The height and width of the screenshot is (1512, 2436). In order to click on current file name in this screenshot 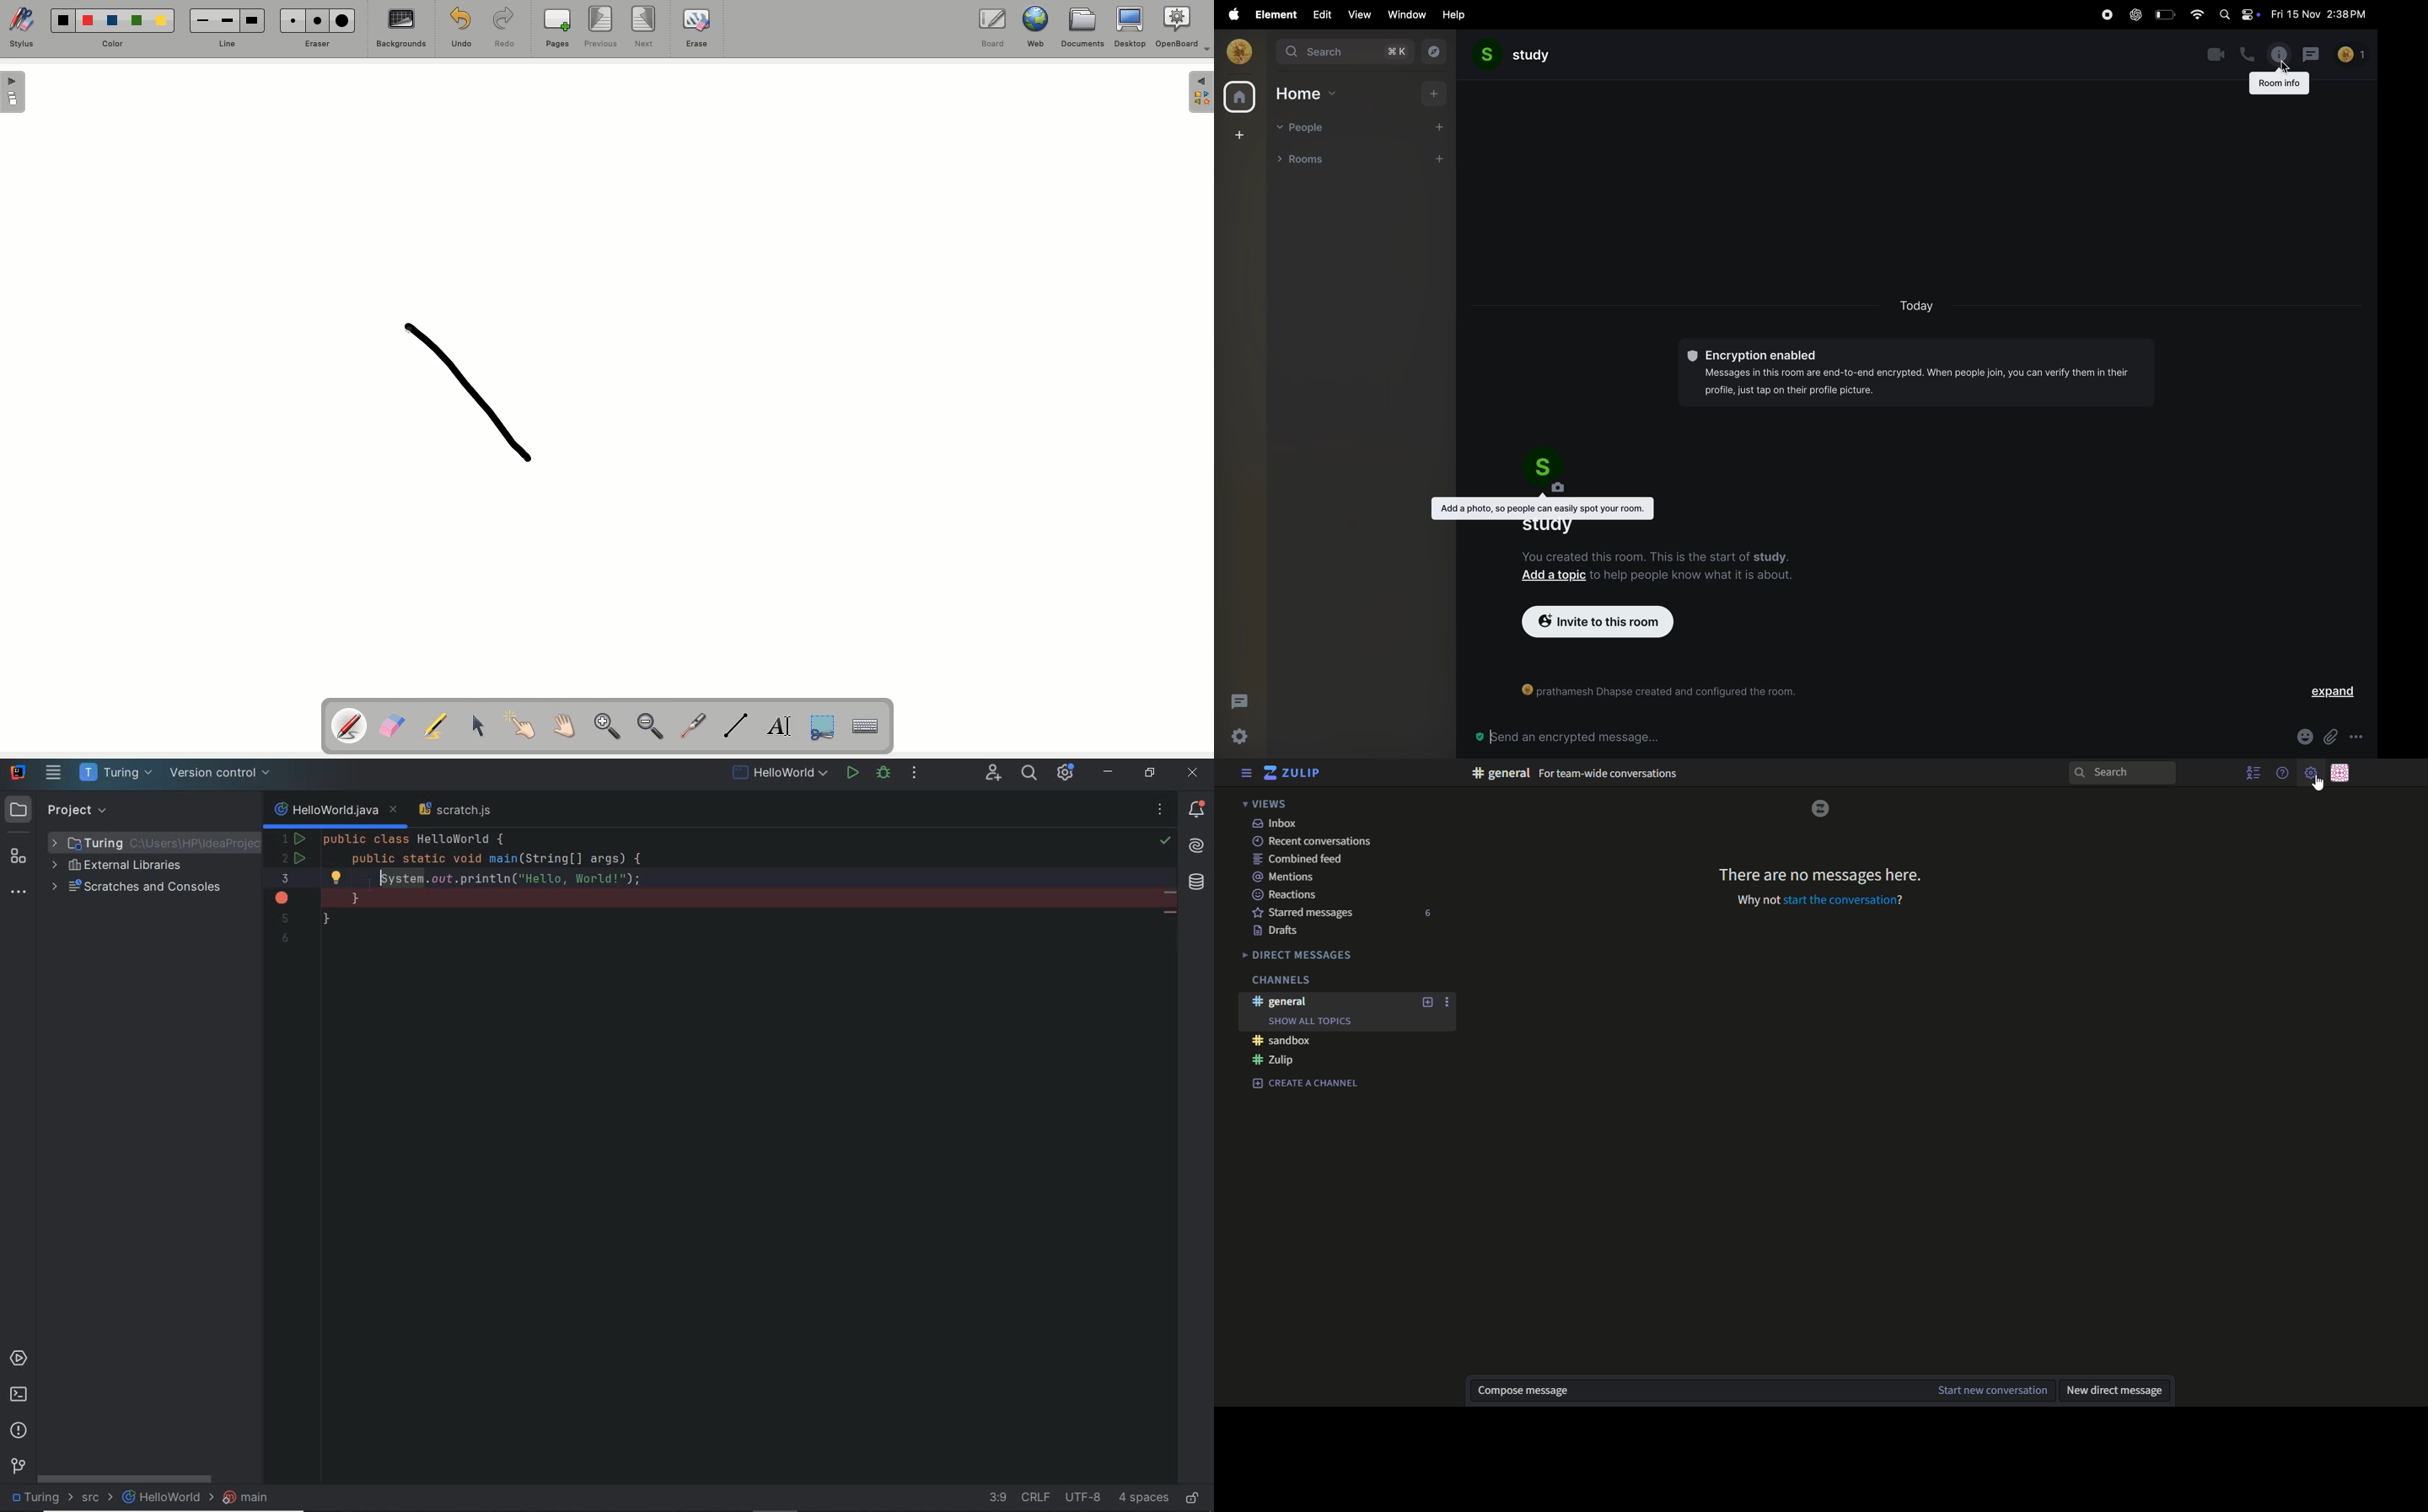, I will do `click(335, 811)`.